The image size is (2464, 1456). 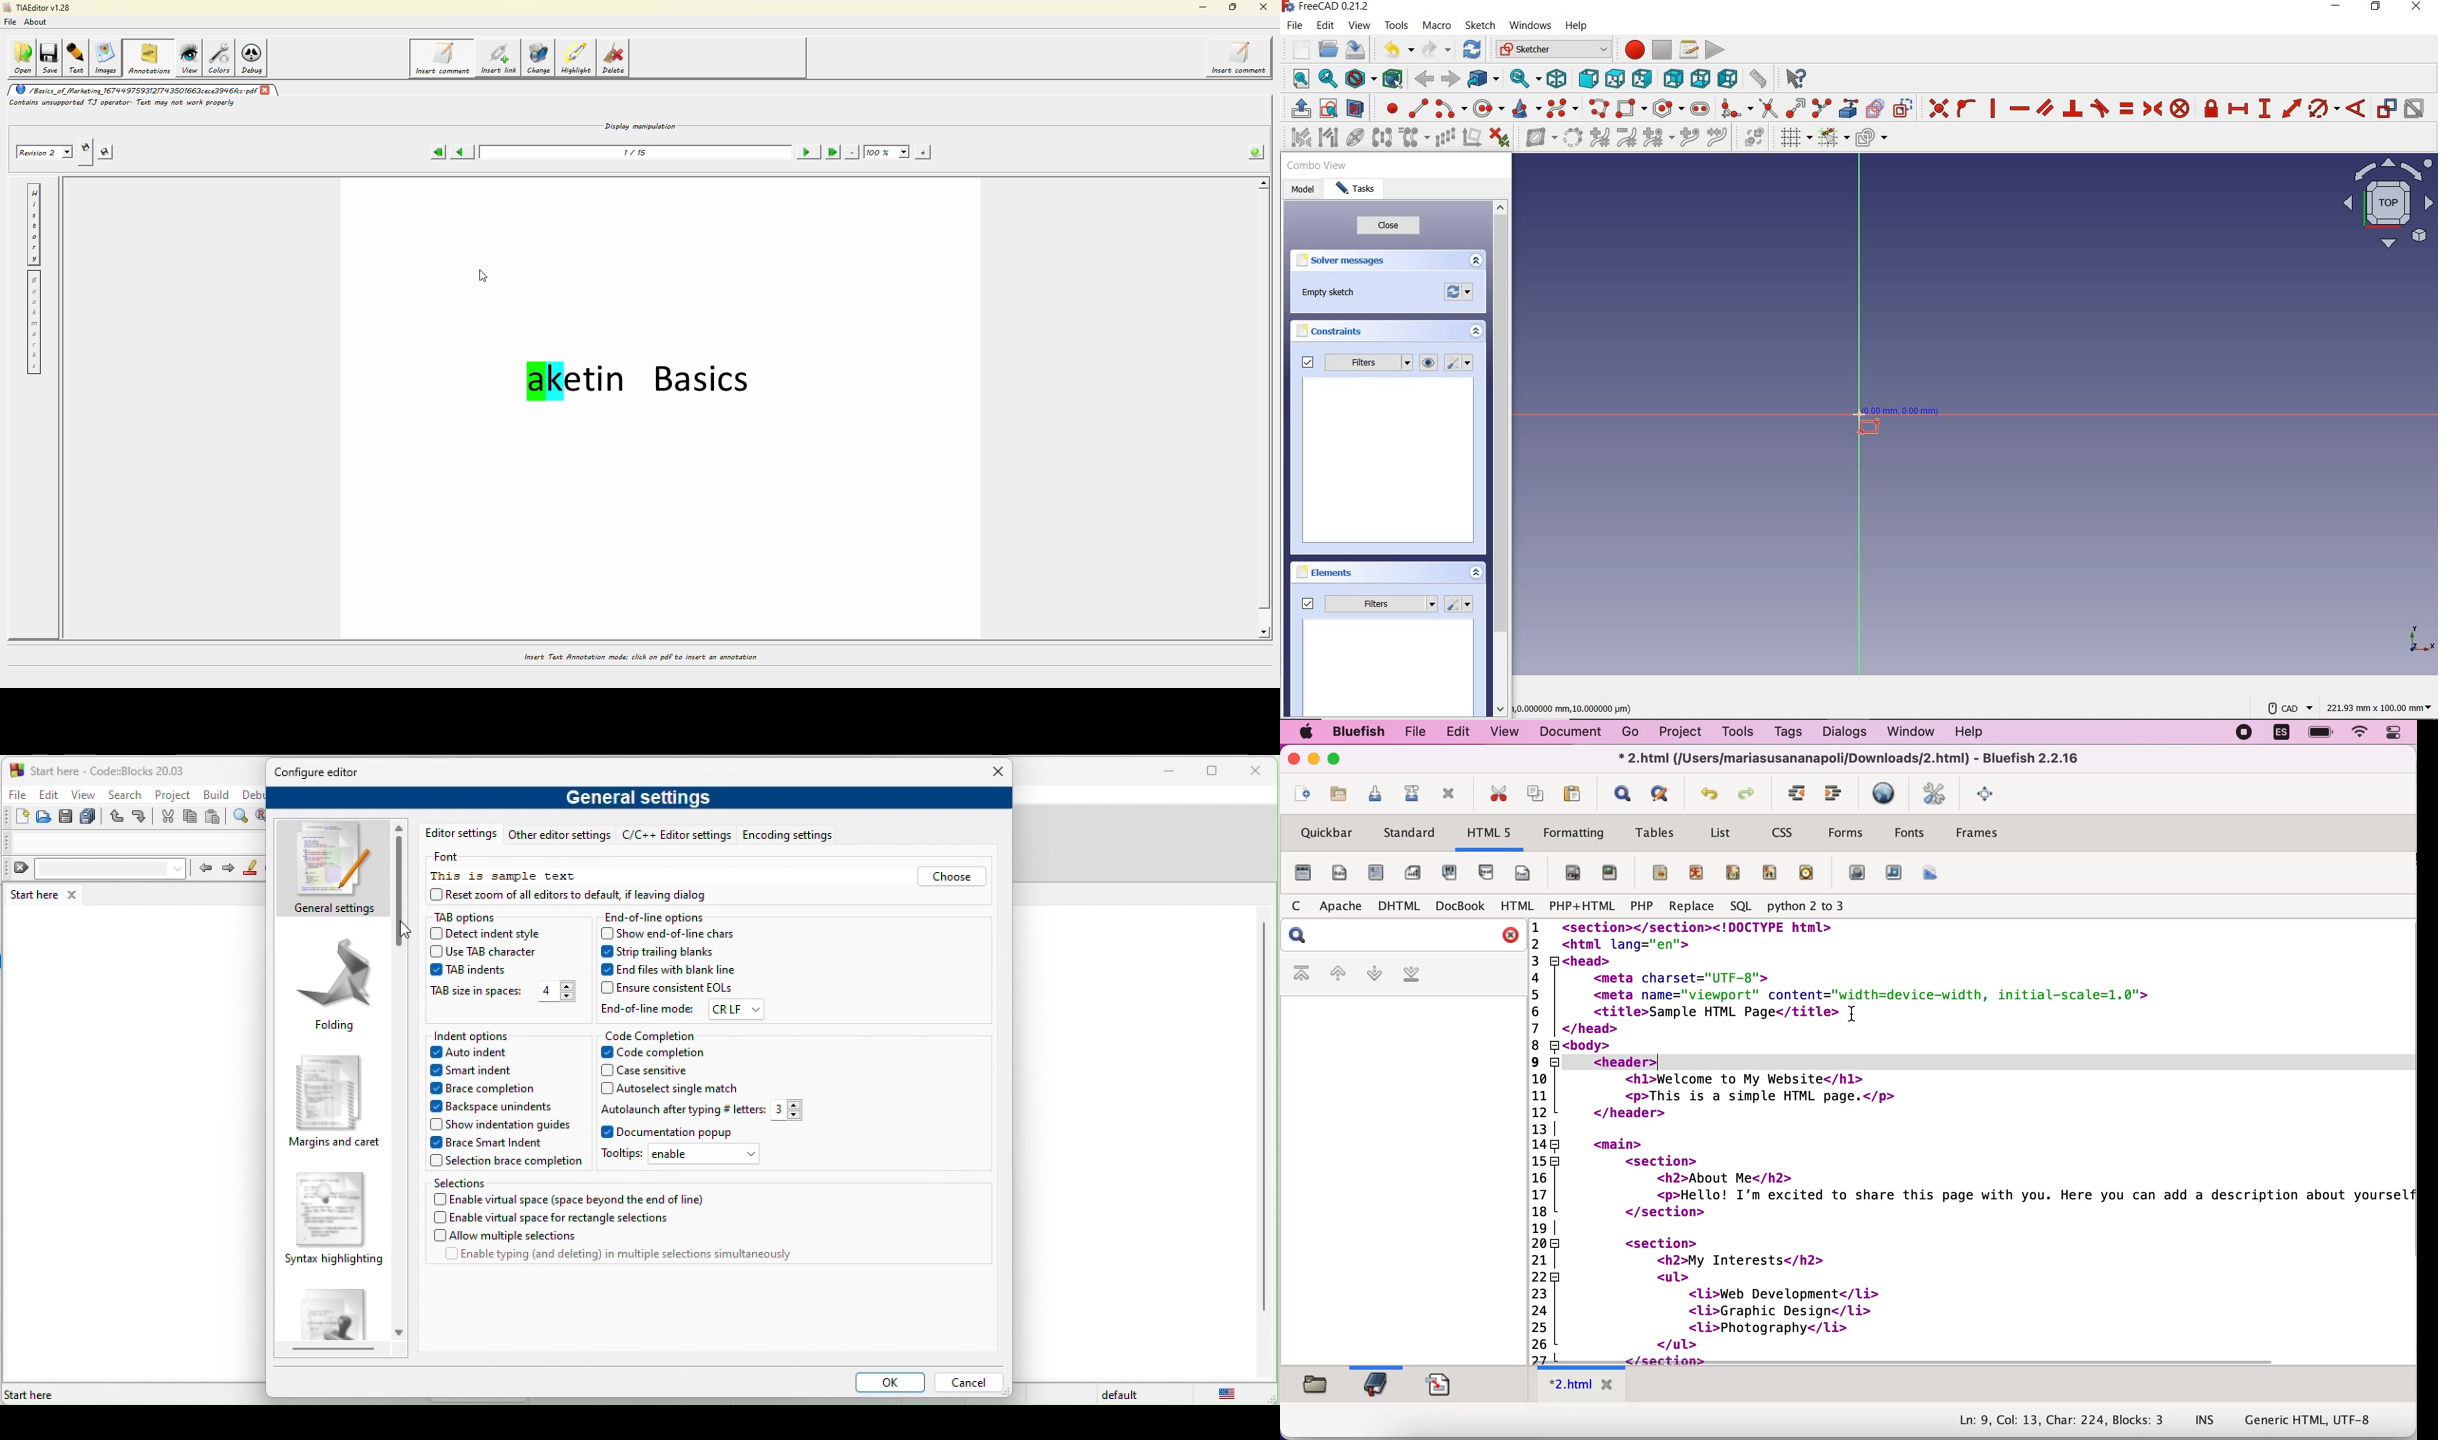 What do you see at coordinates (1415, 796) in the screenshot?
I see `save as` at bounding box center [1415, 796].